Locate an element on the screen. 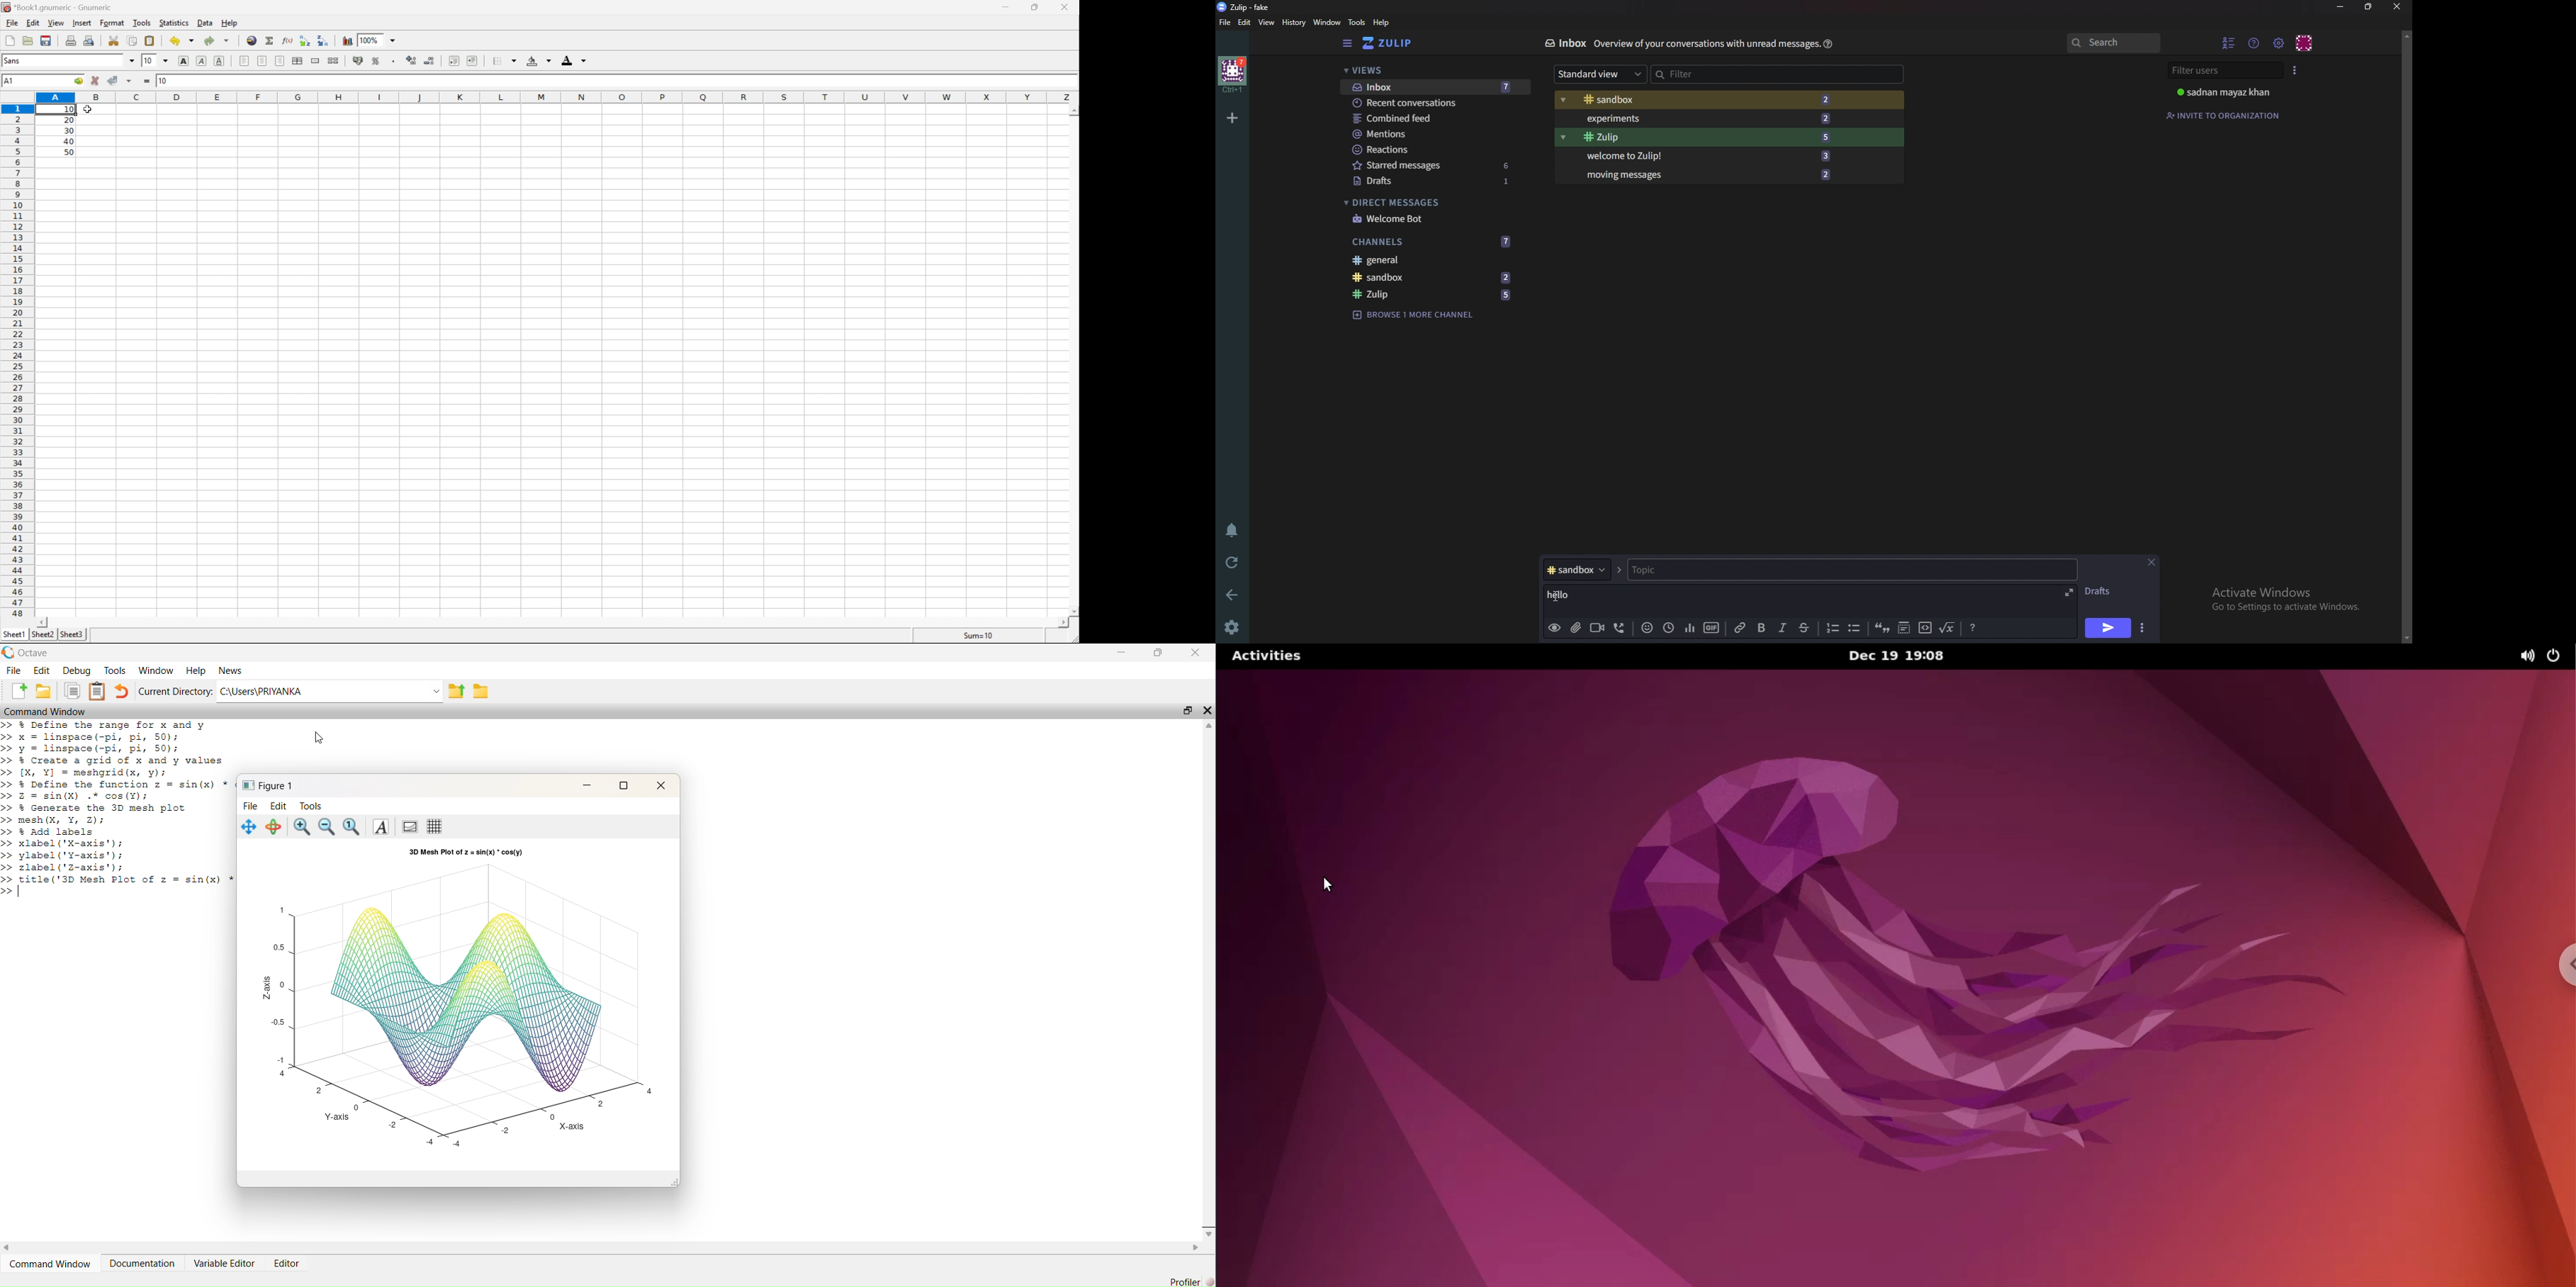  Set the format of the selected cells to include a thousands separator is located at coordinates (391, 62).